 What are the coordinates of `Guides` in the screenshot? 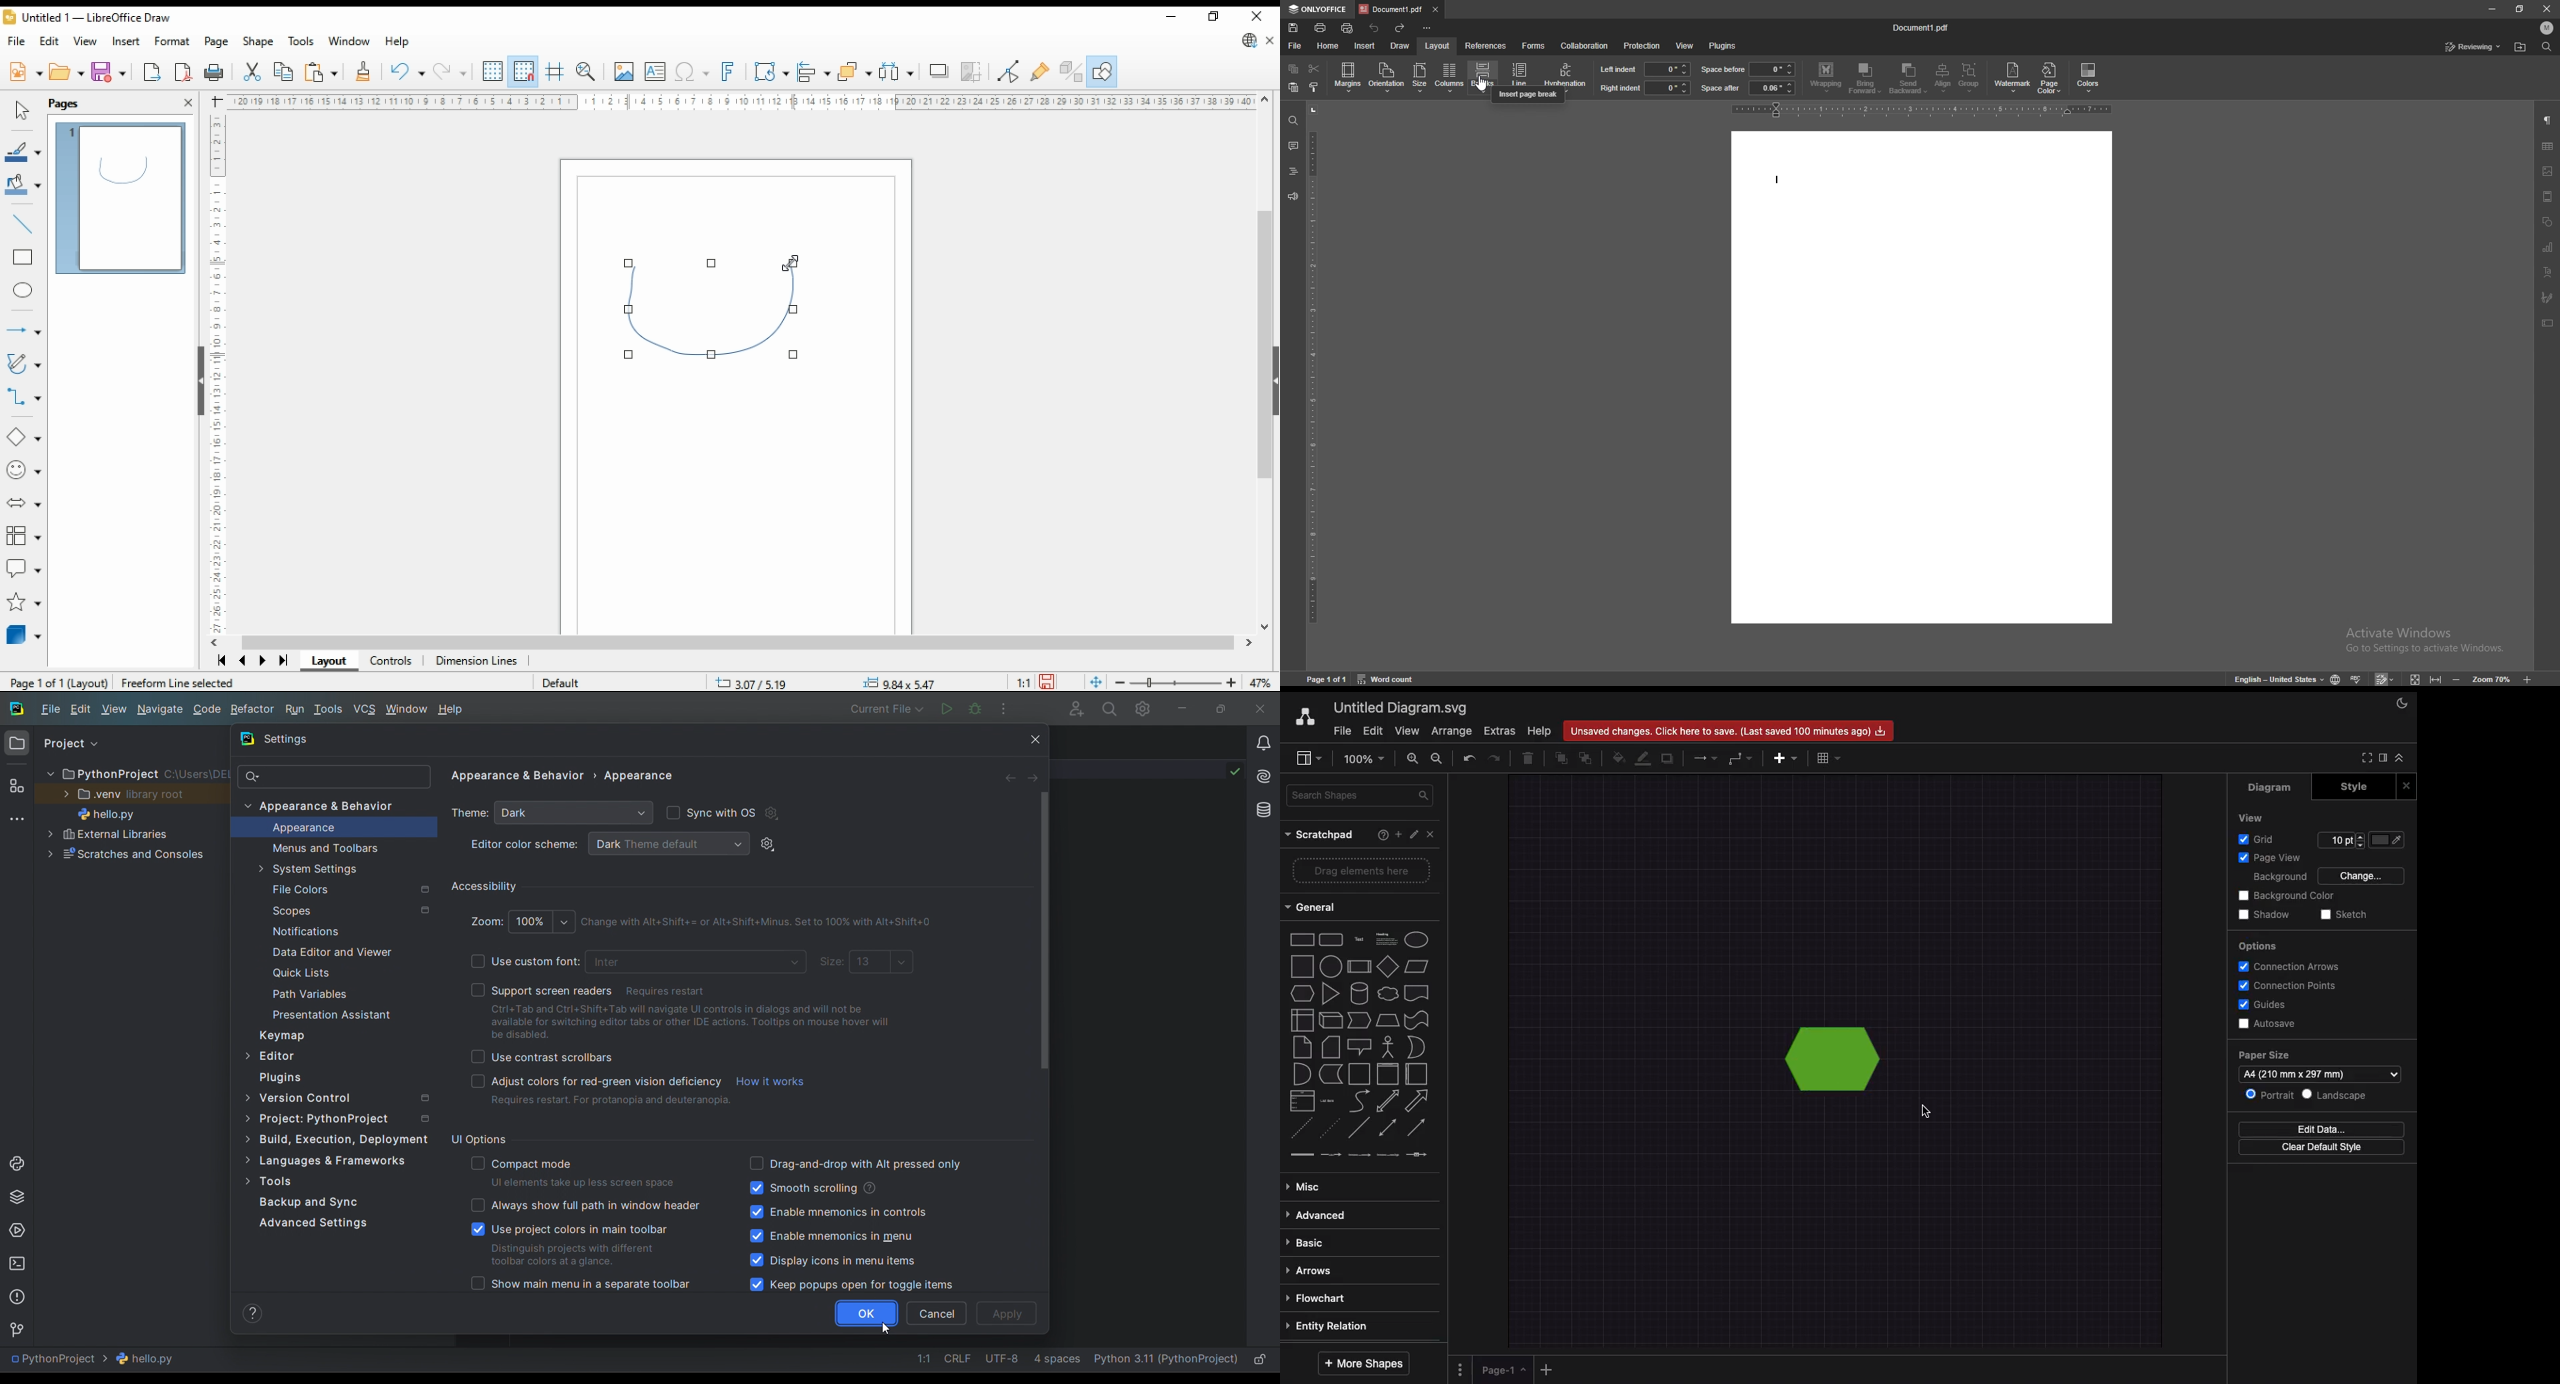 It's located at (2266, 1003).